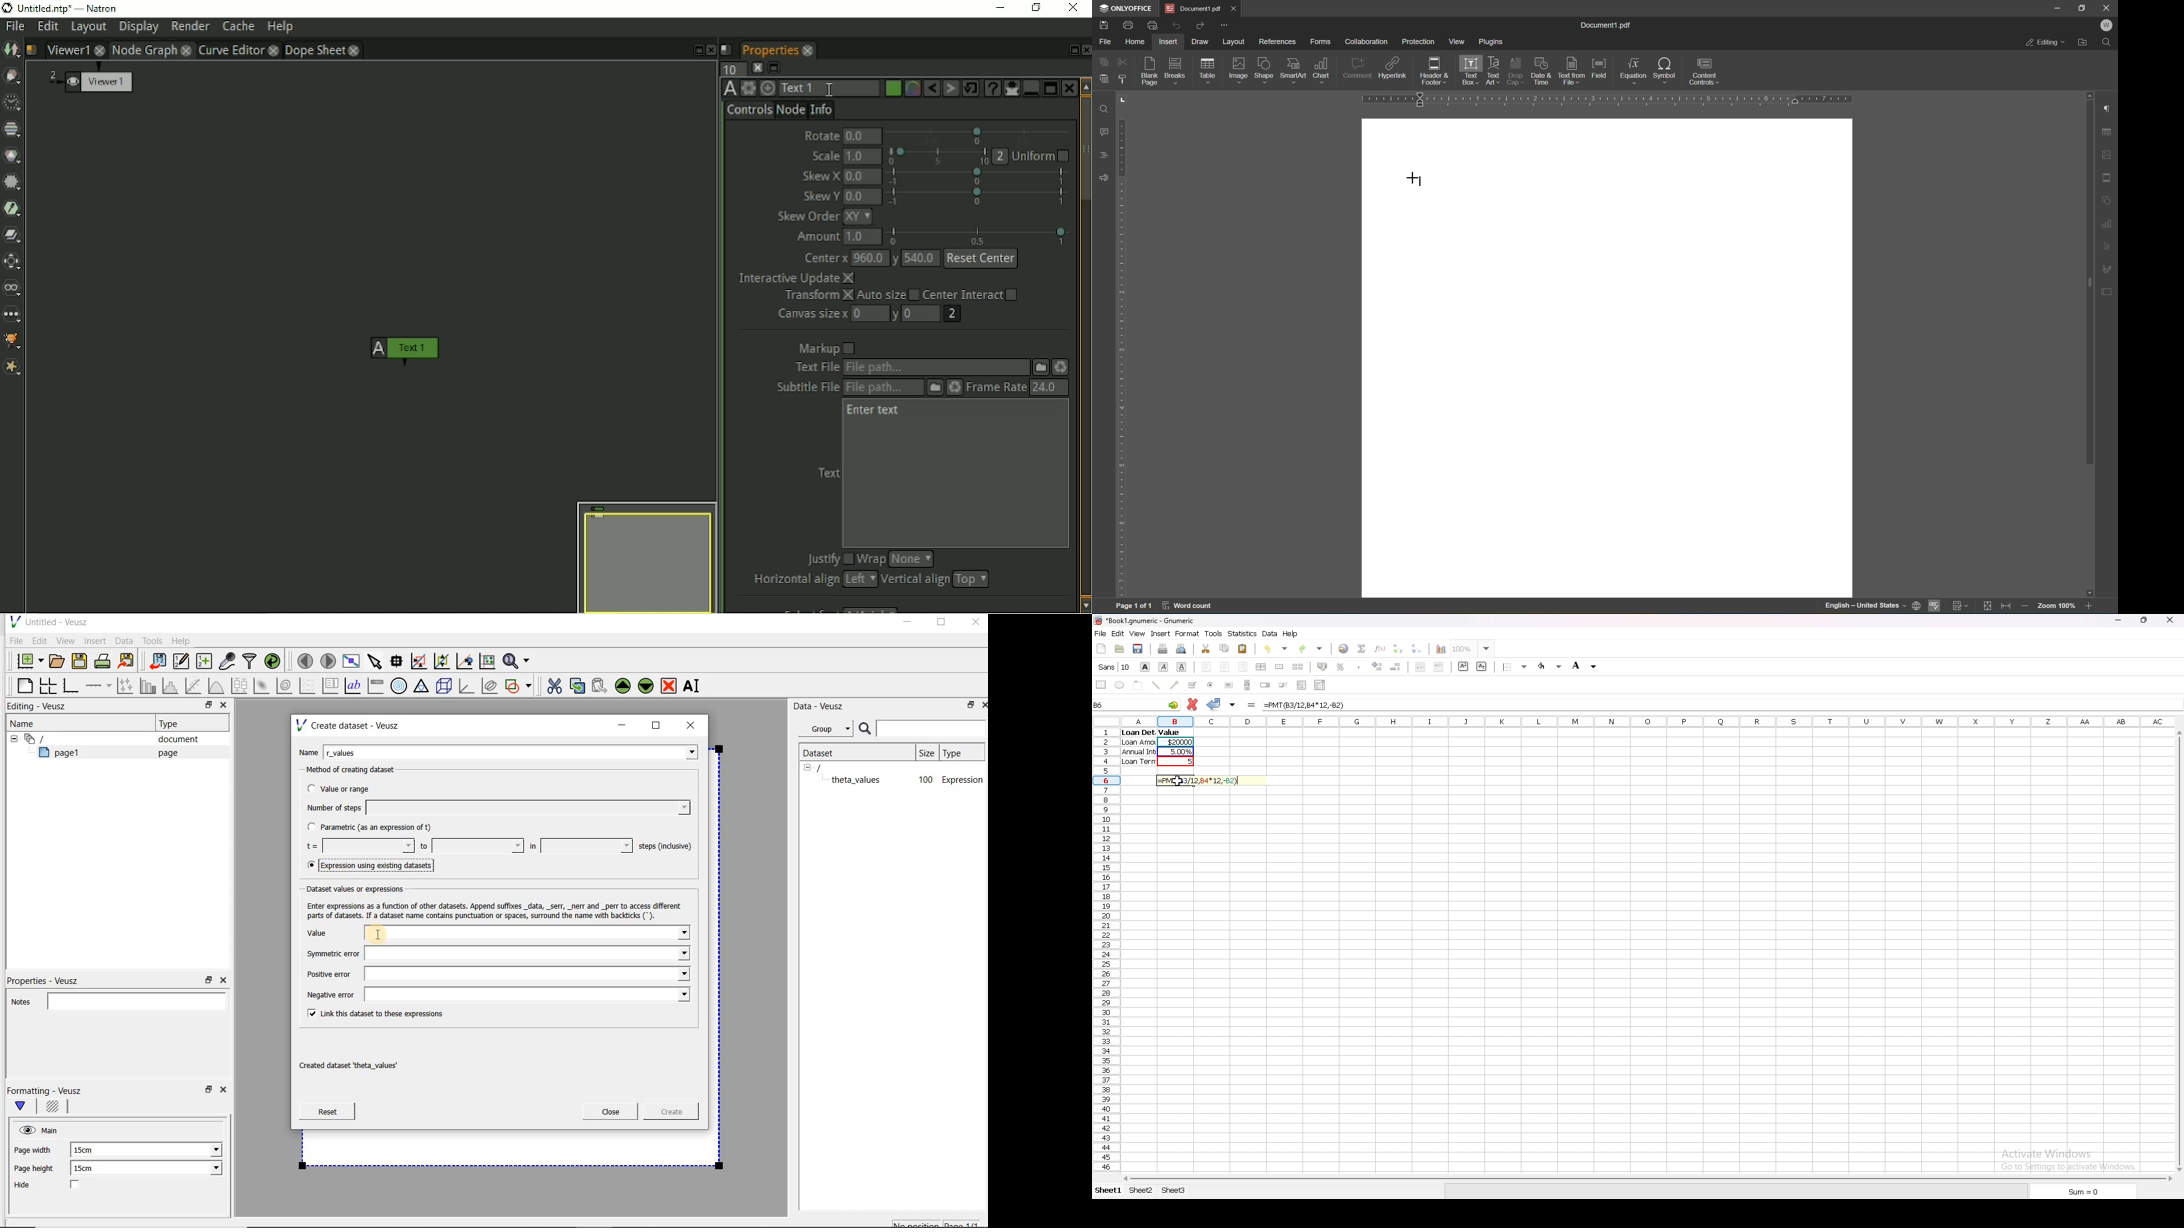 The image size is (2184, 1232). I want to click on set document language, so click(1917, 605).